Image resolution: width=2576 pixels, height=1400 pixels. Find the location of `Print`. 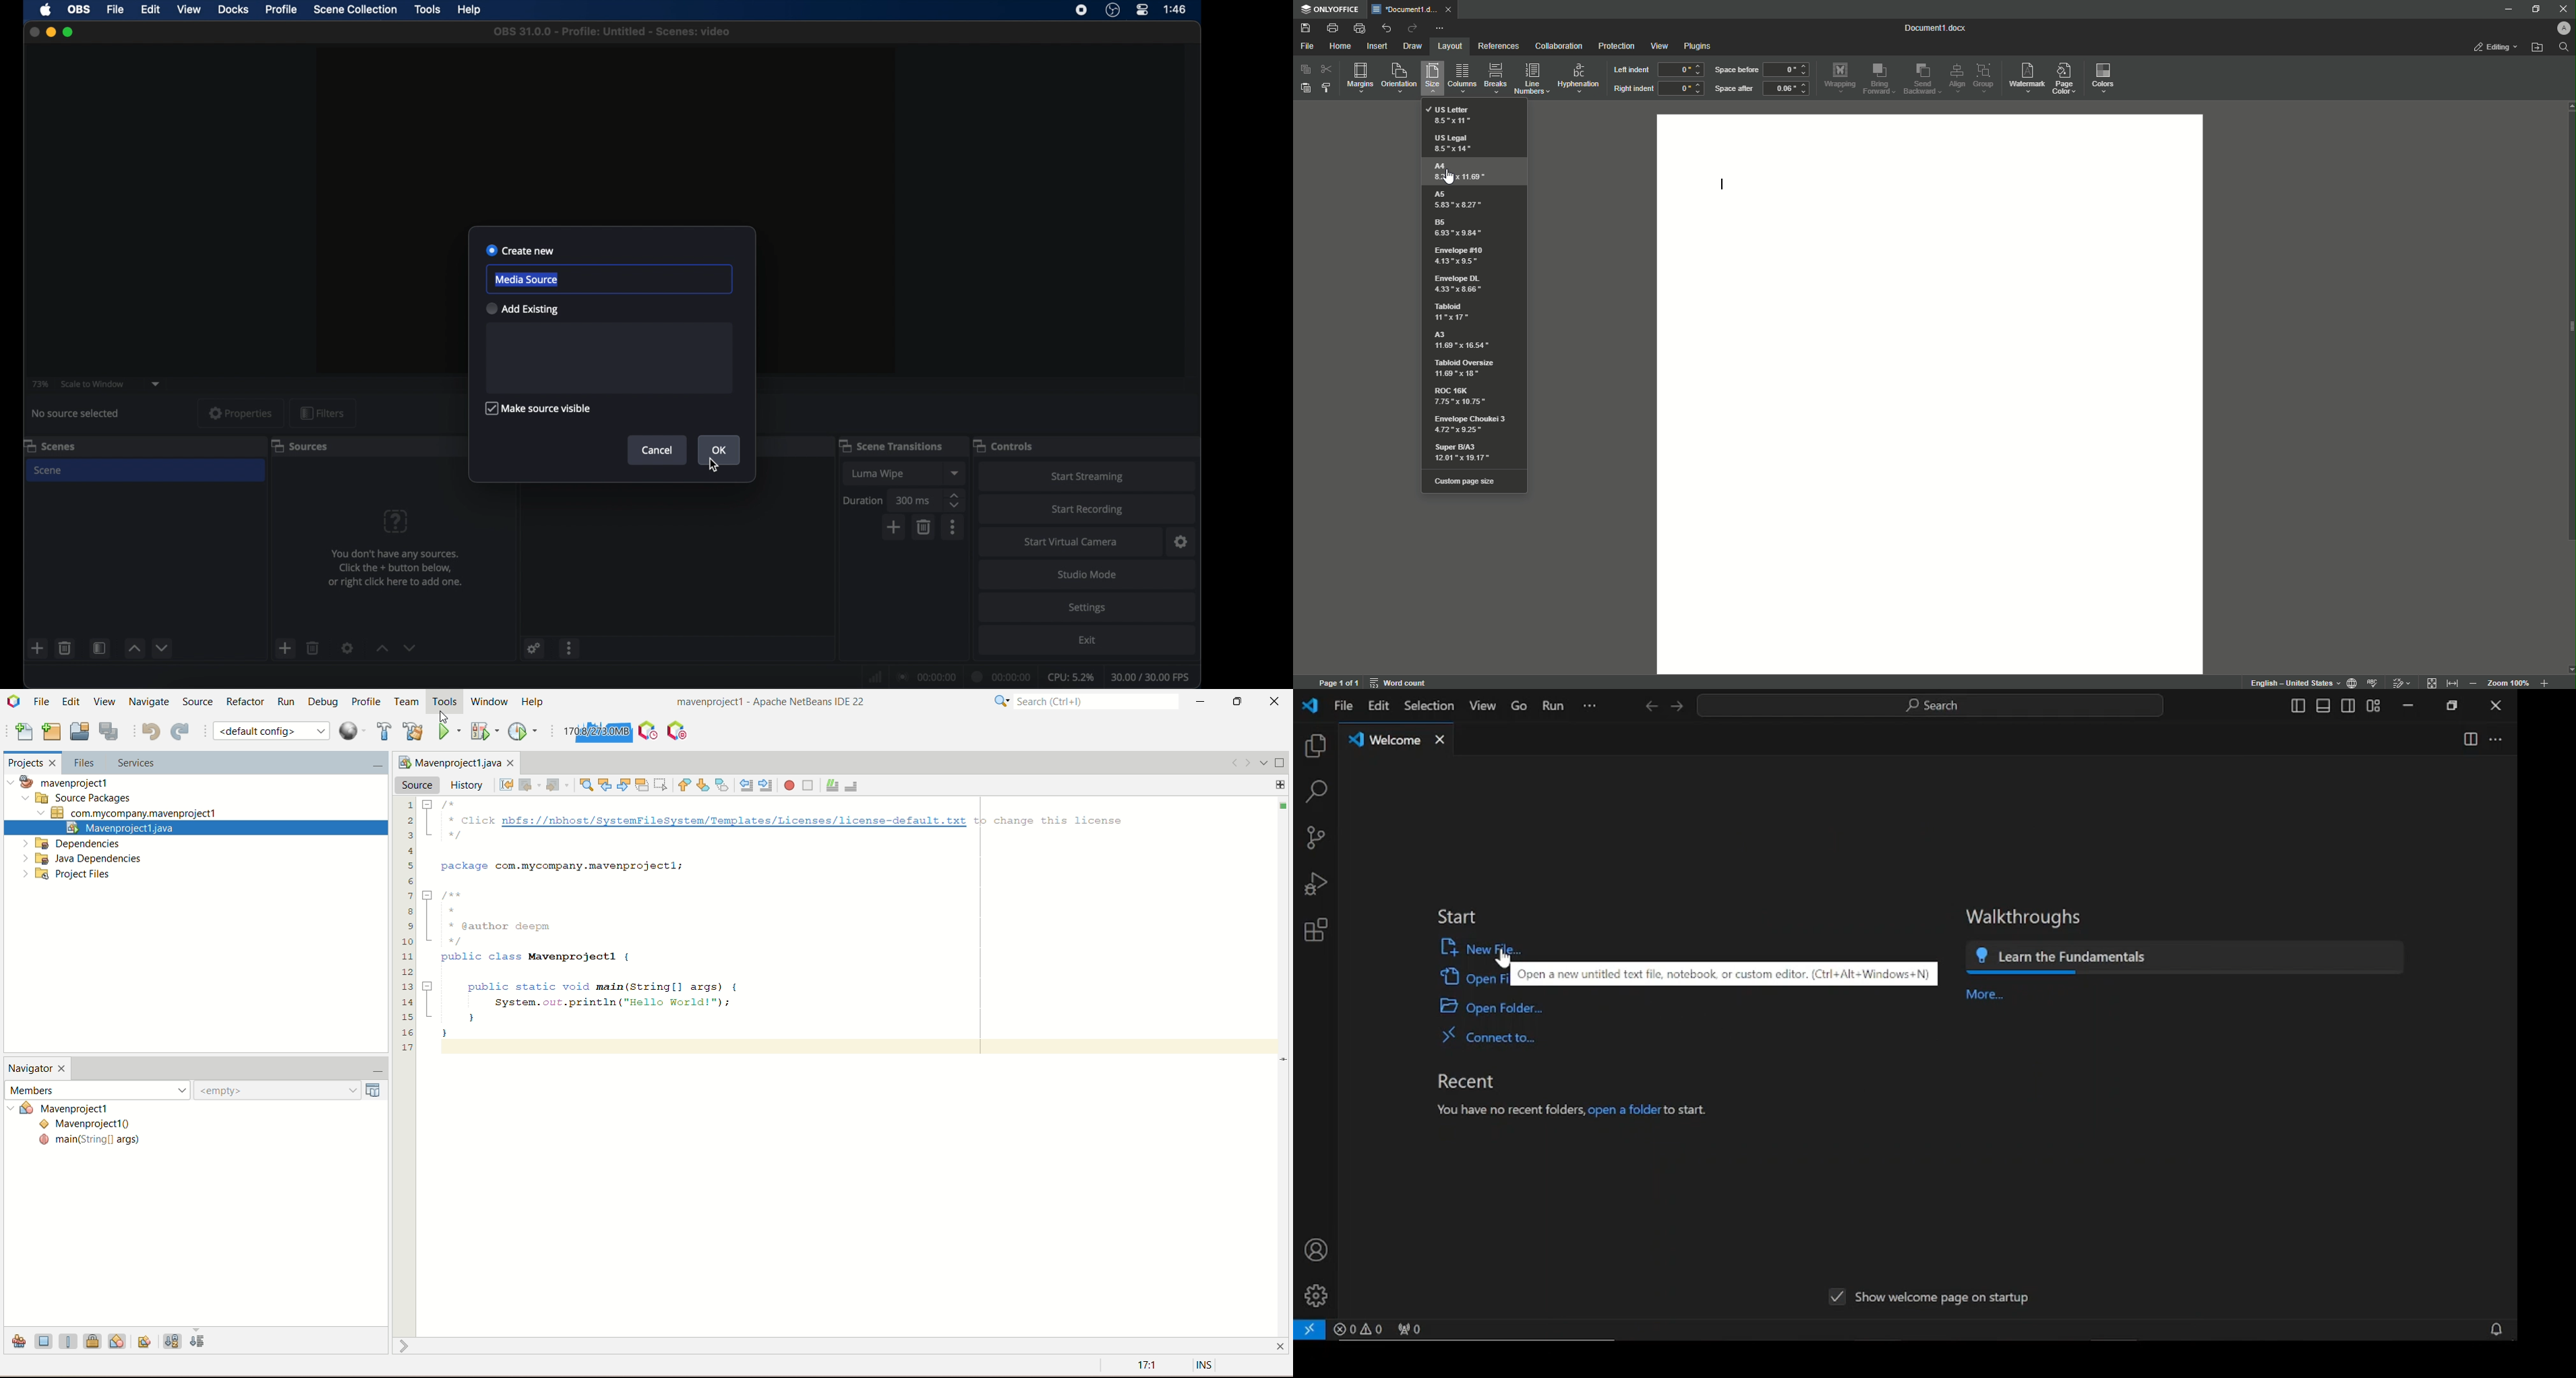

Print is located at coordinates (1329, 26).